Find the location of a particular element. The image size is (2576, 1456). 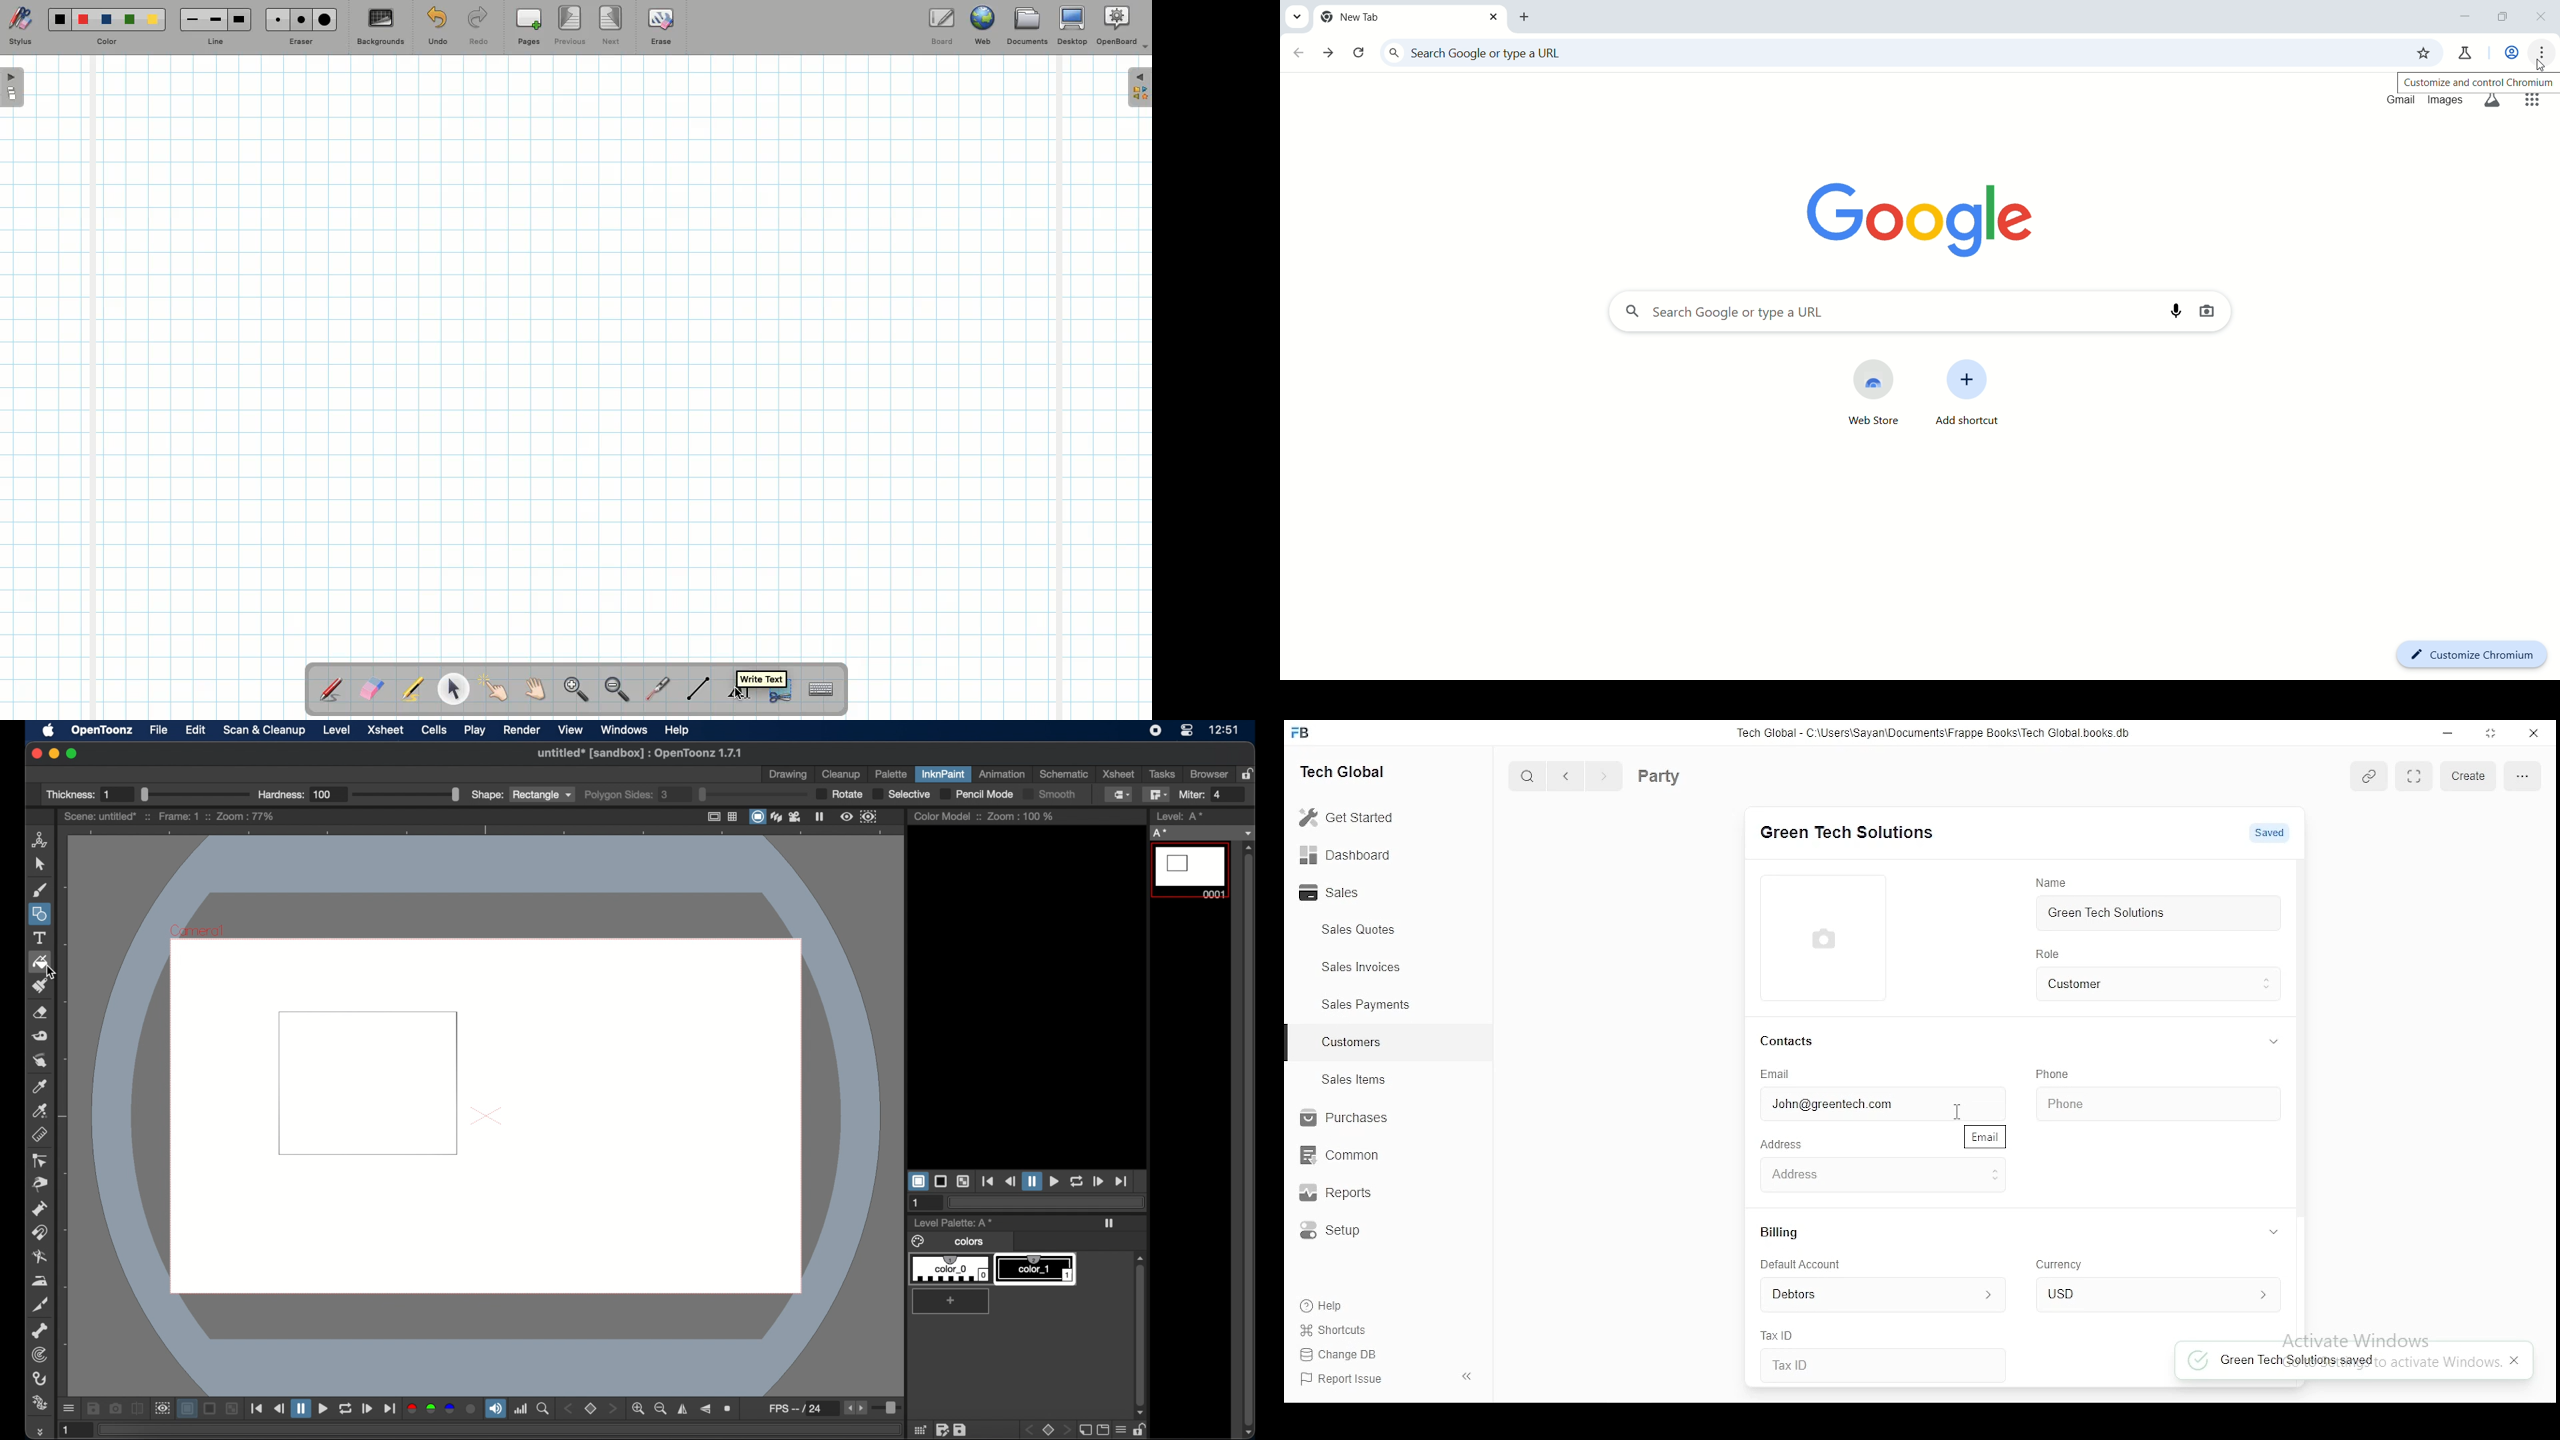

alpha channel is located at coordinates (471, 1409).